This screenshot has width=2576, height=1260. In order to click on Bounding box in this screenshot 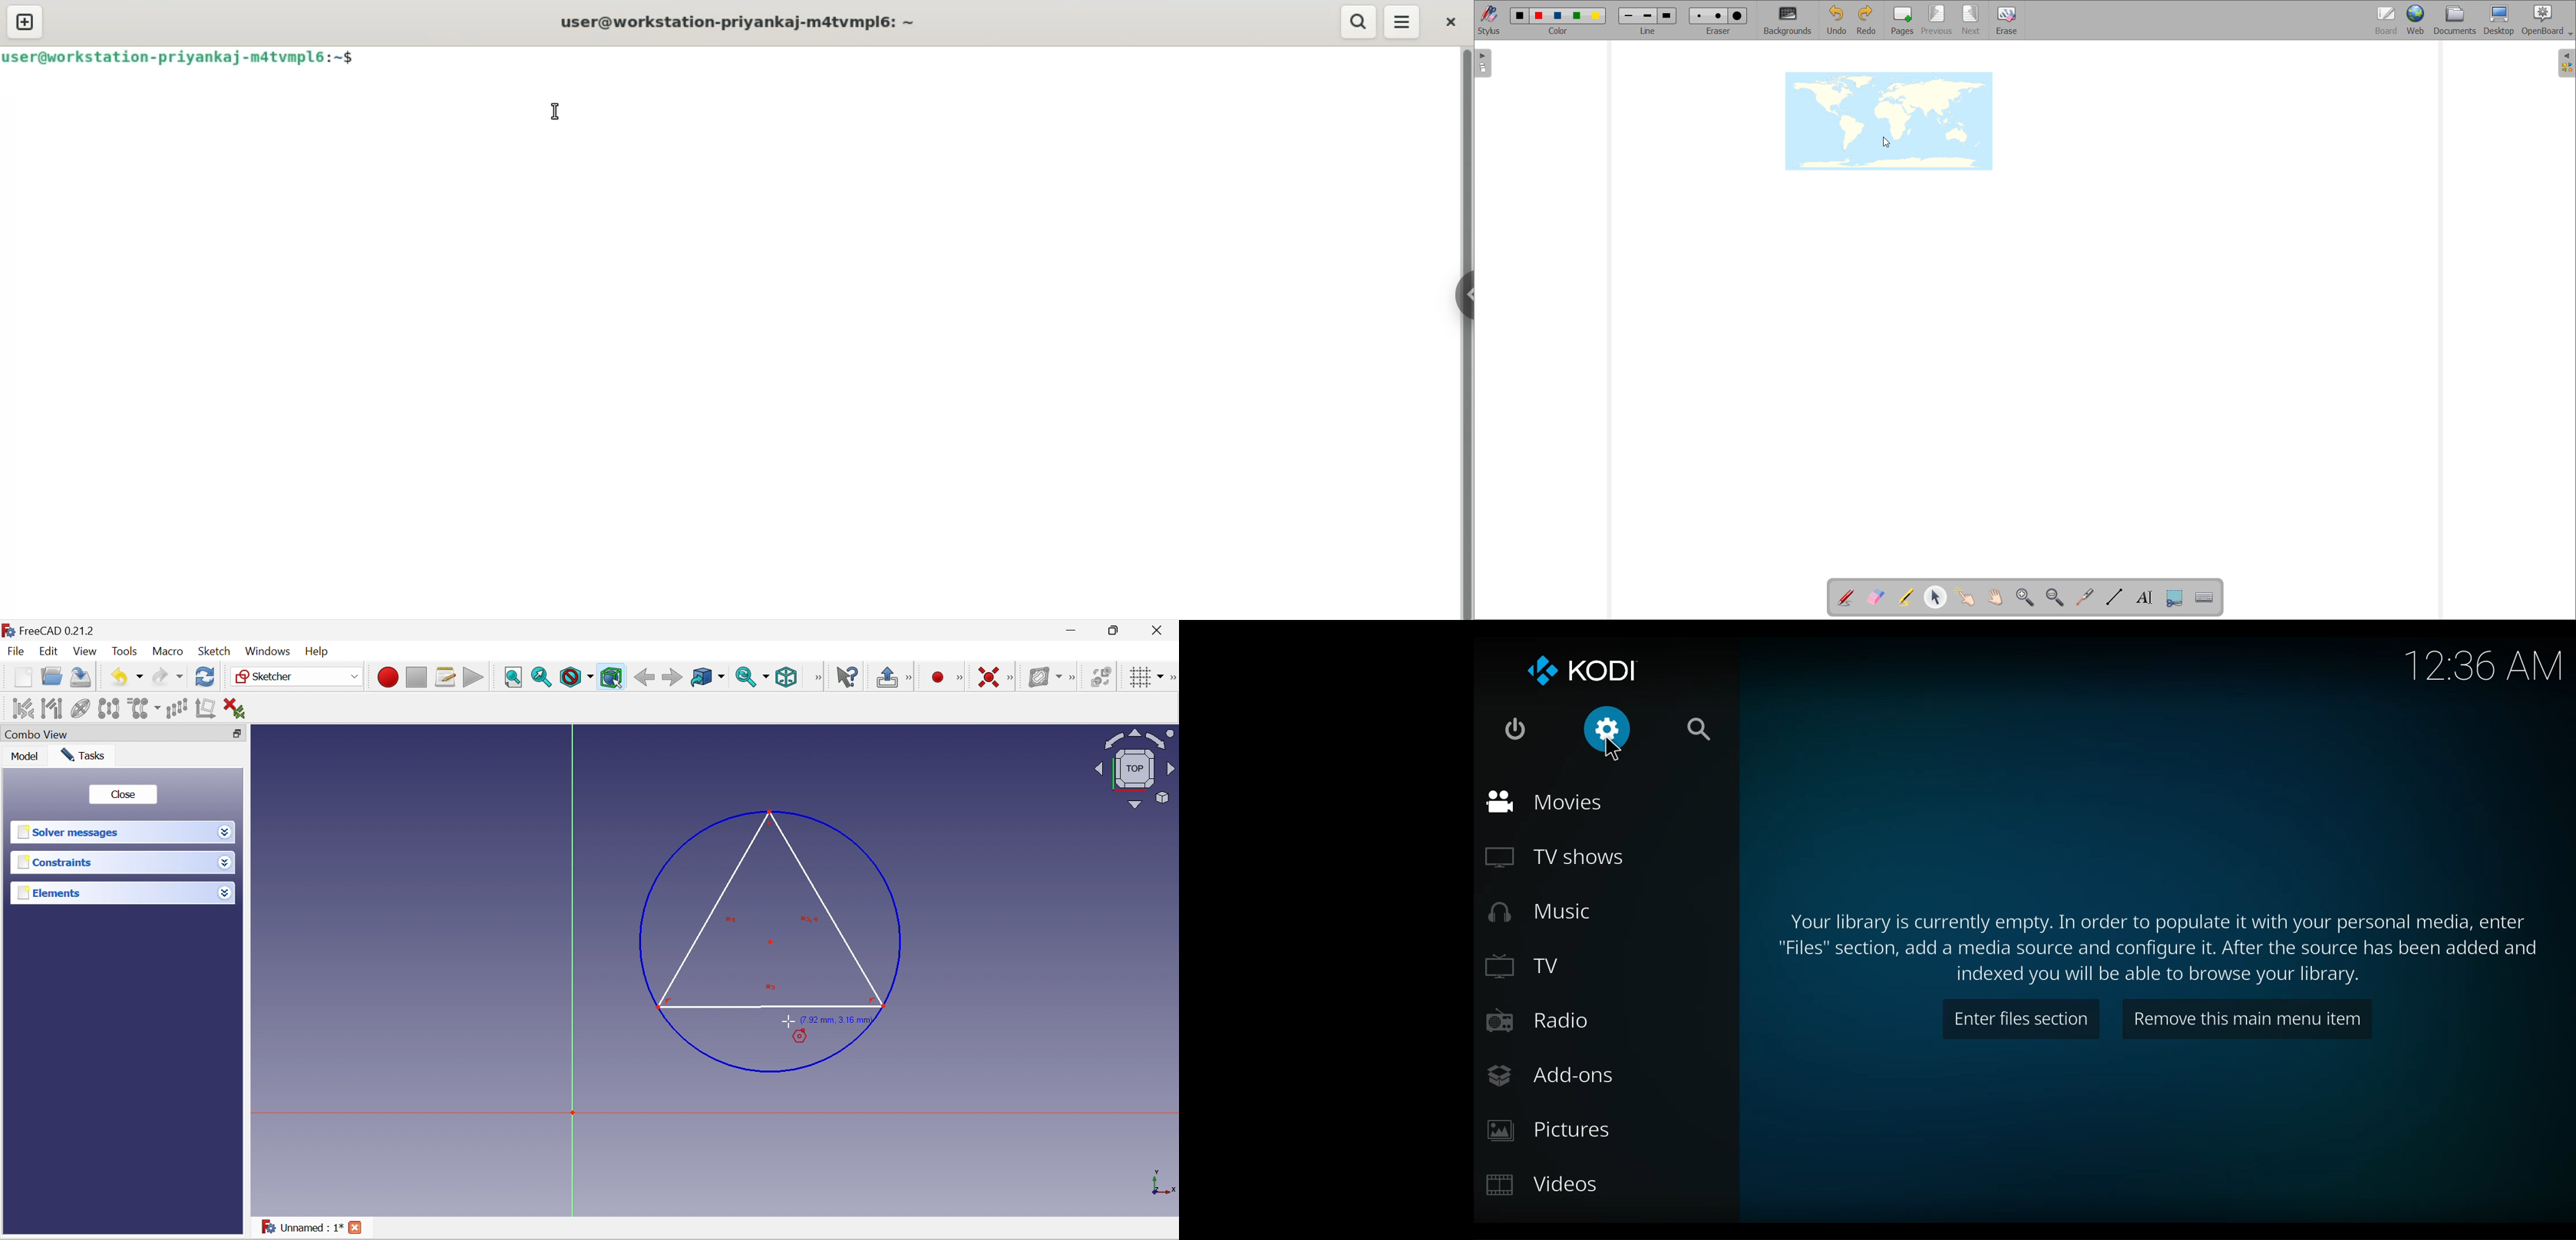, I will do `click(612, 678)`.